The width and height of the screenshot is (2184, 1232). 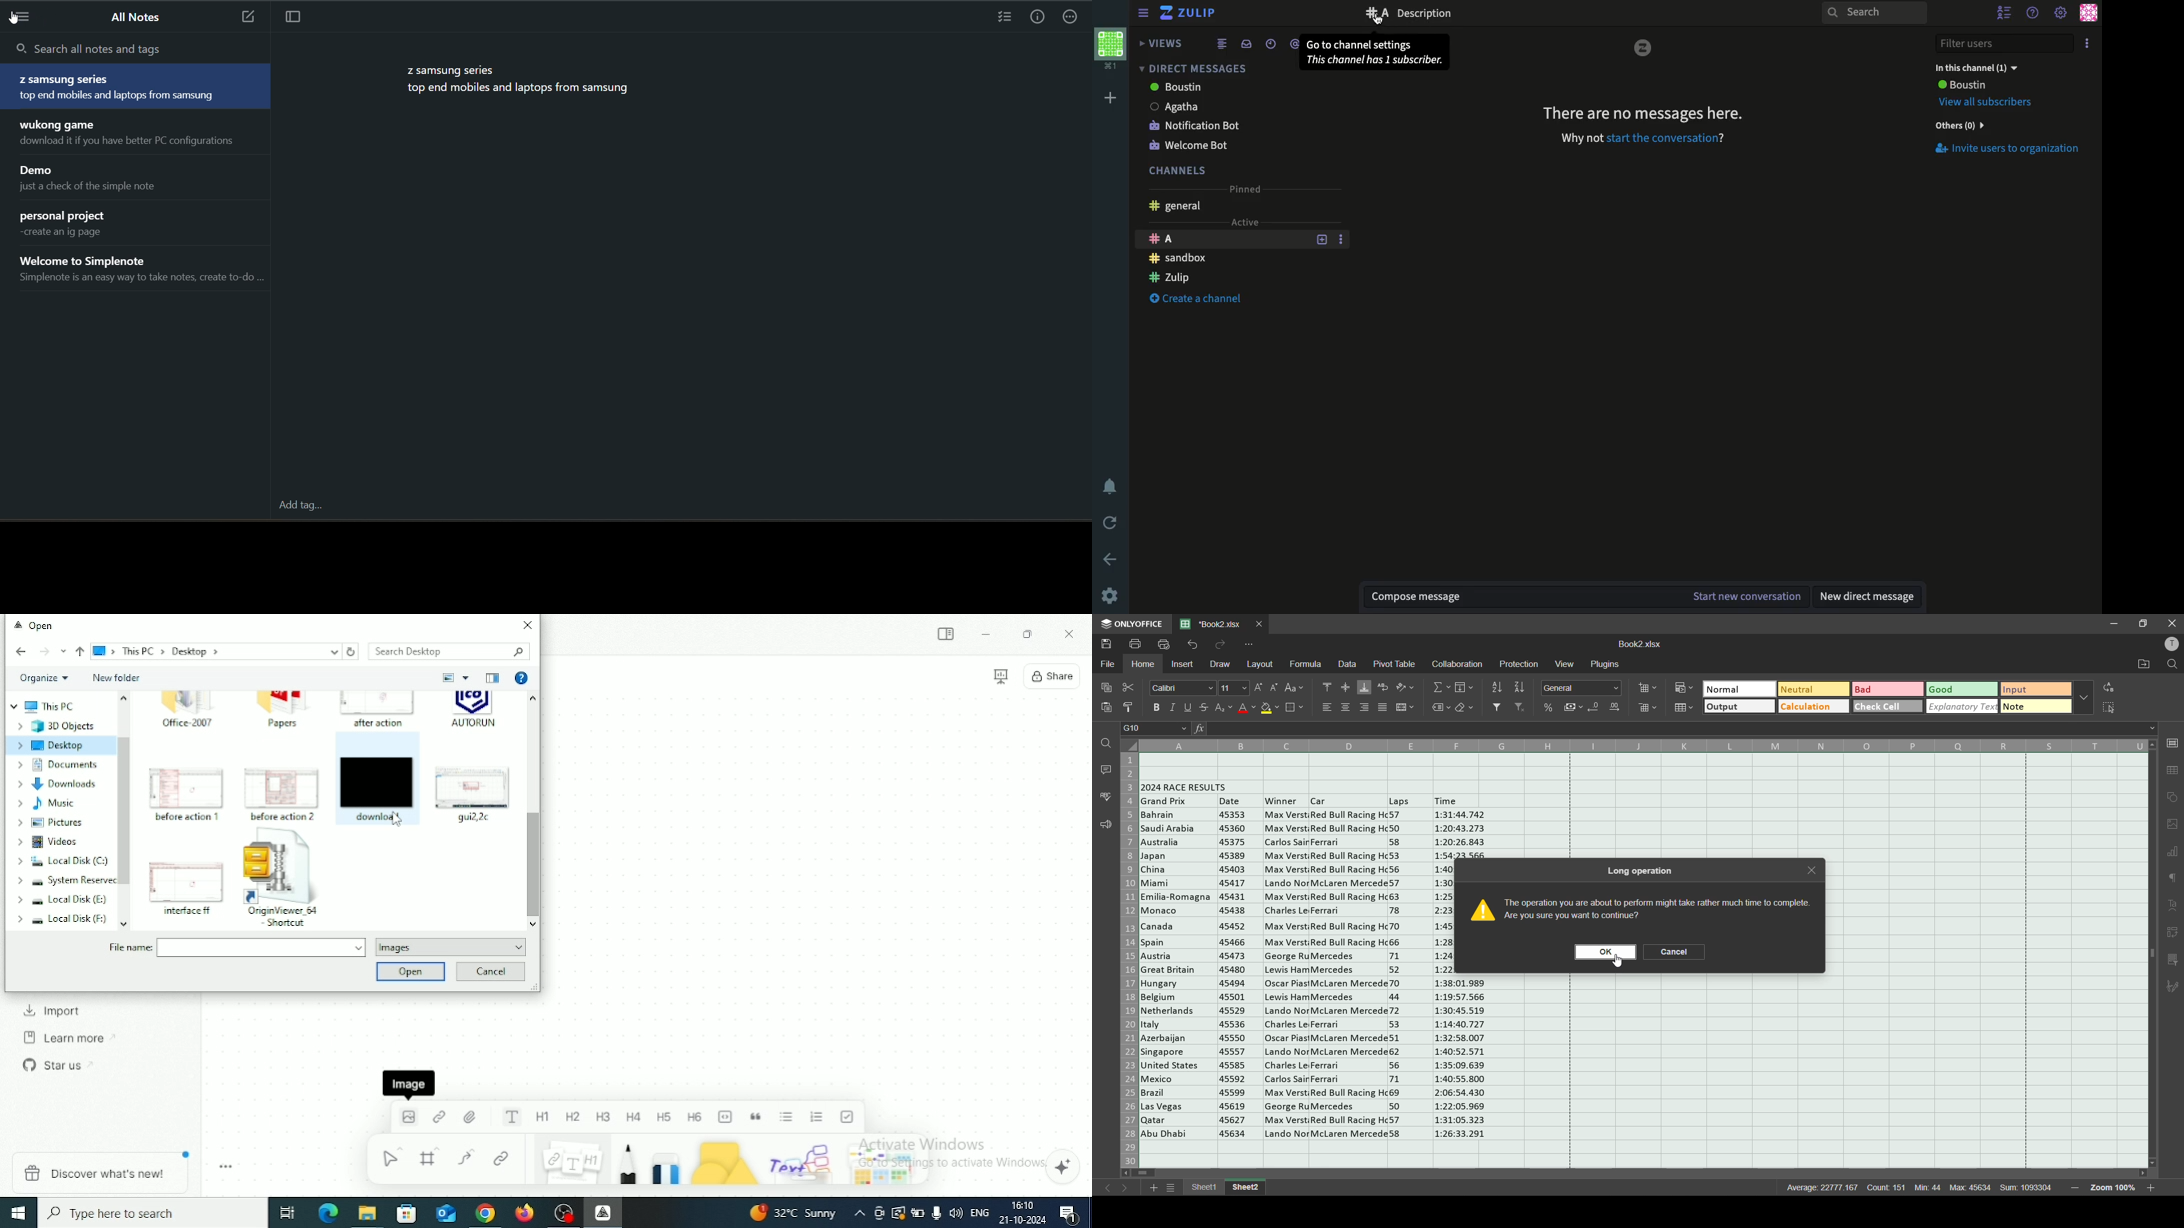 What do you see at coordinates (1405, 688) in the screenshot?
I see `orientation` at bounding box center [1405, 688].